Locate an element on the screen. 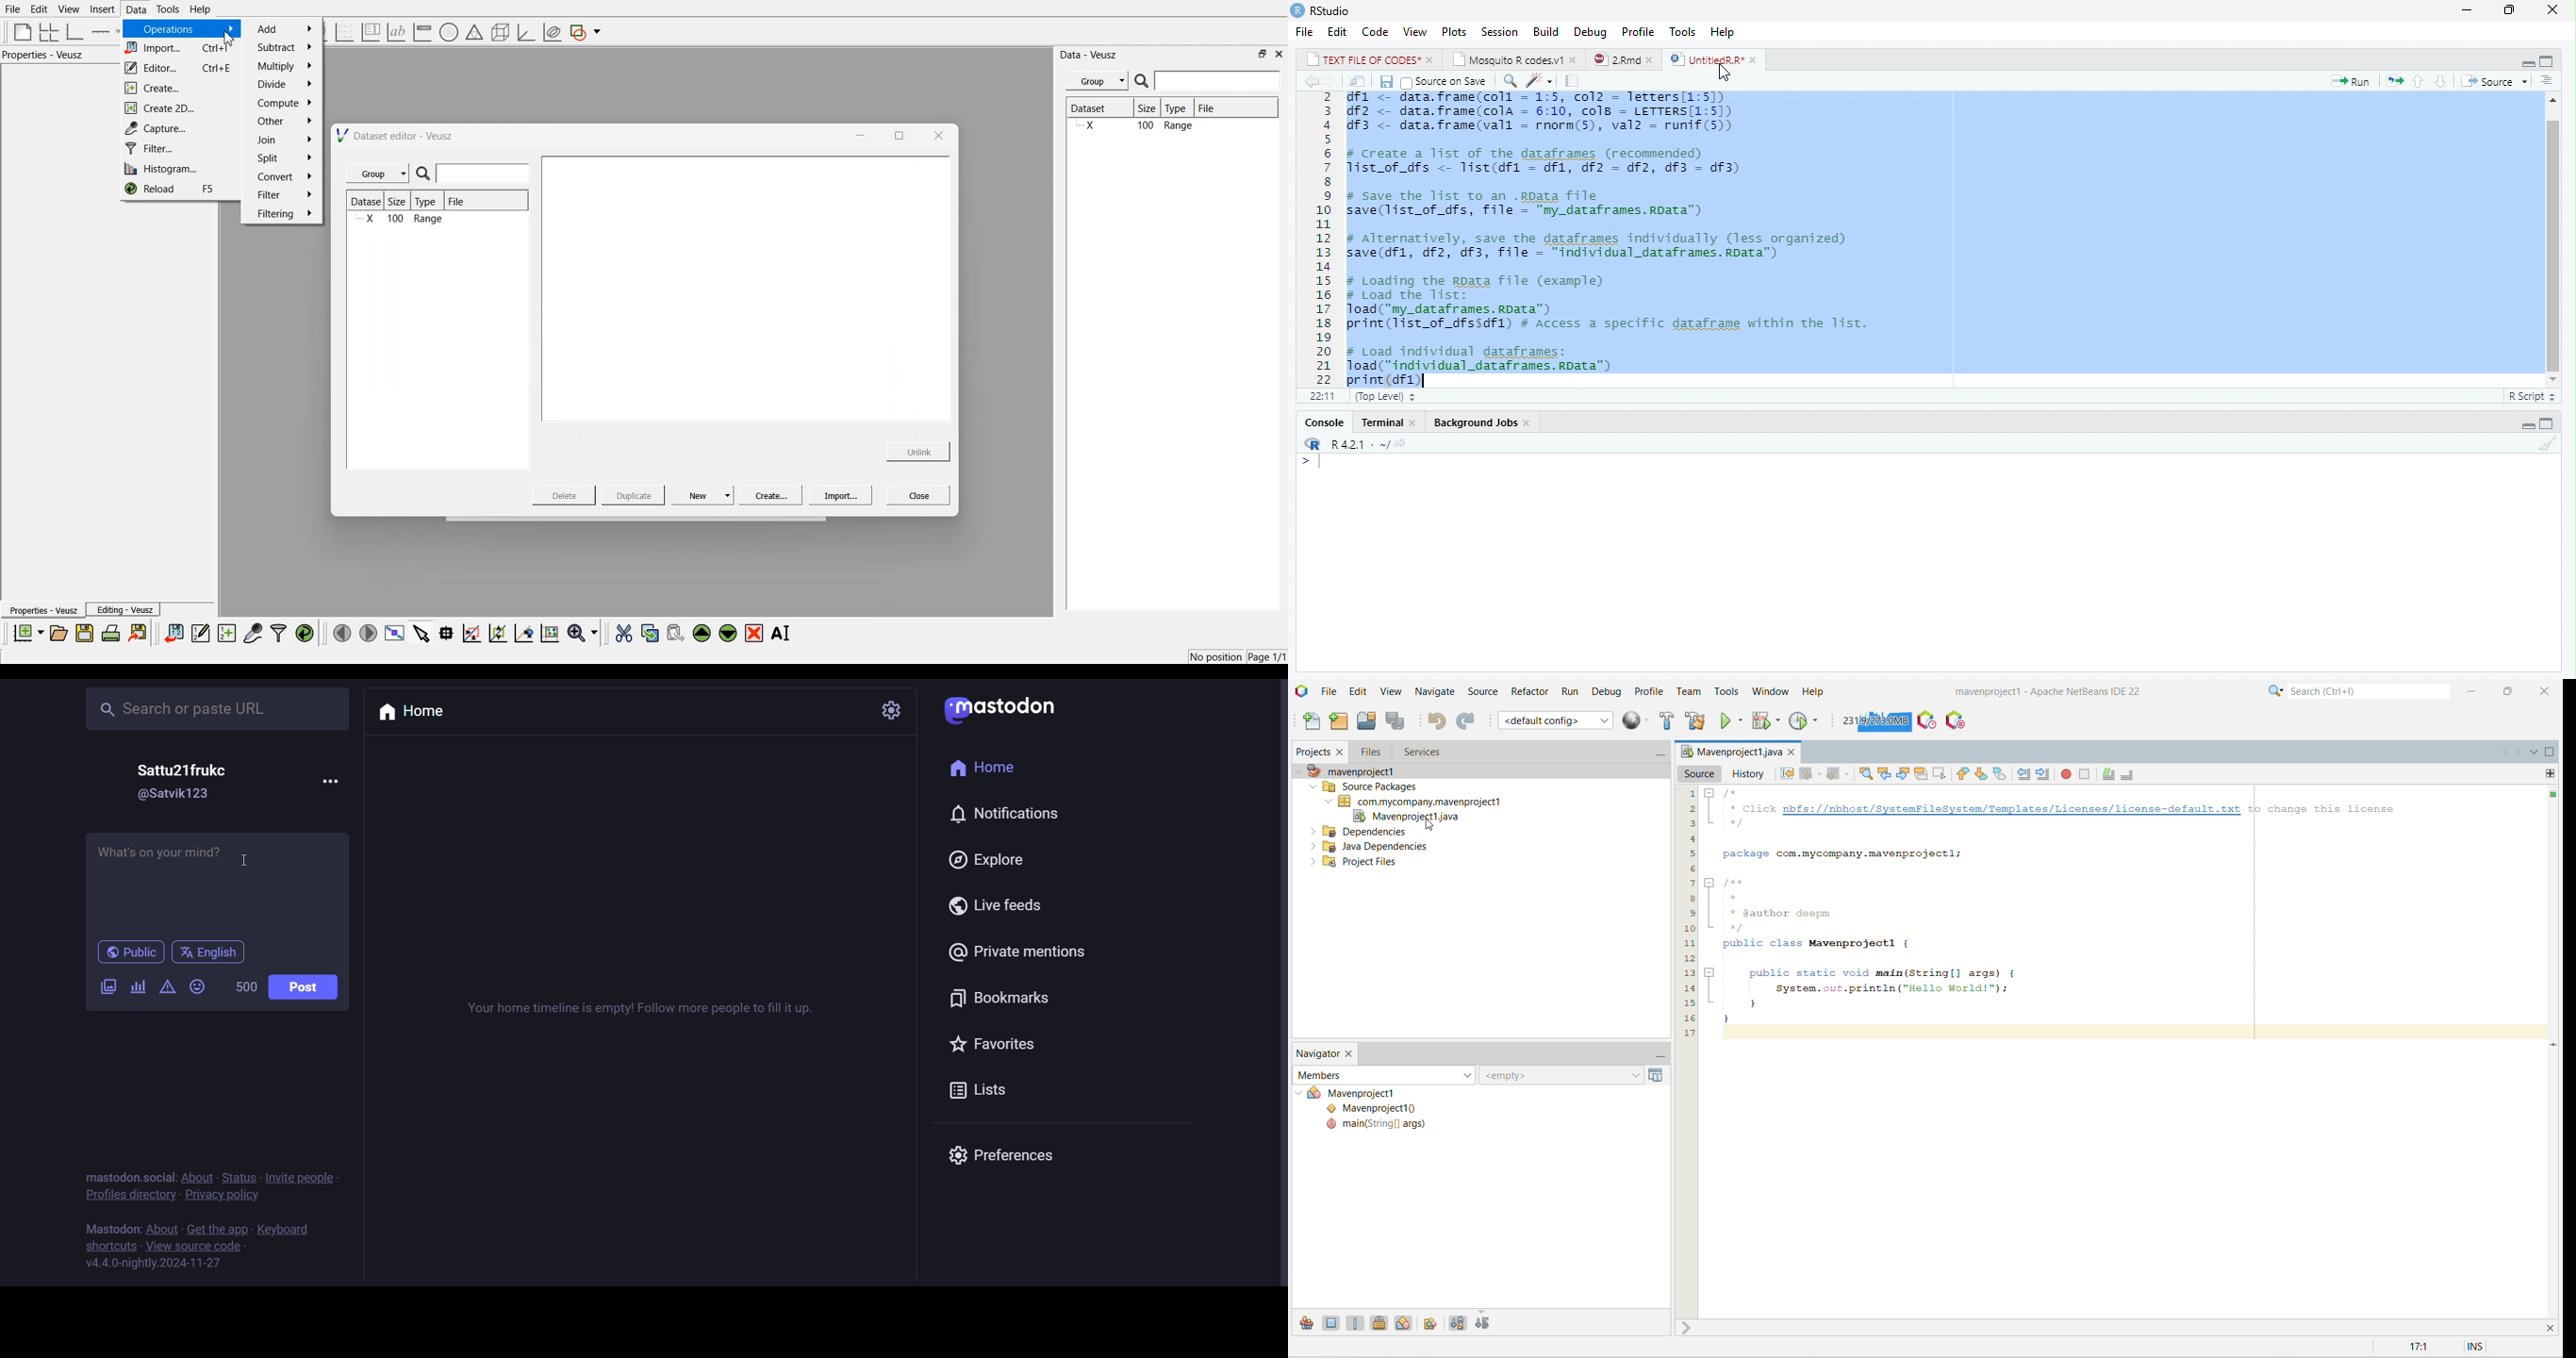 The width and height of the screenshot is (2576, 1372). add an axis is located at coordinates (106, 32).